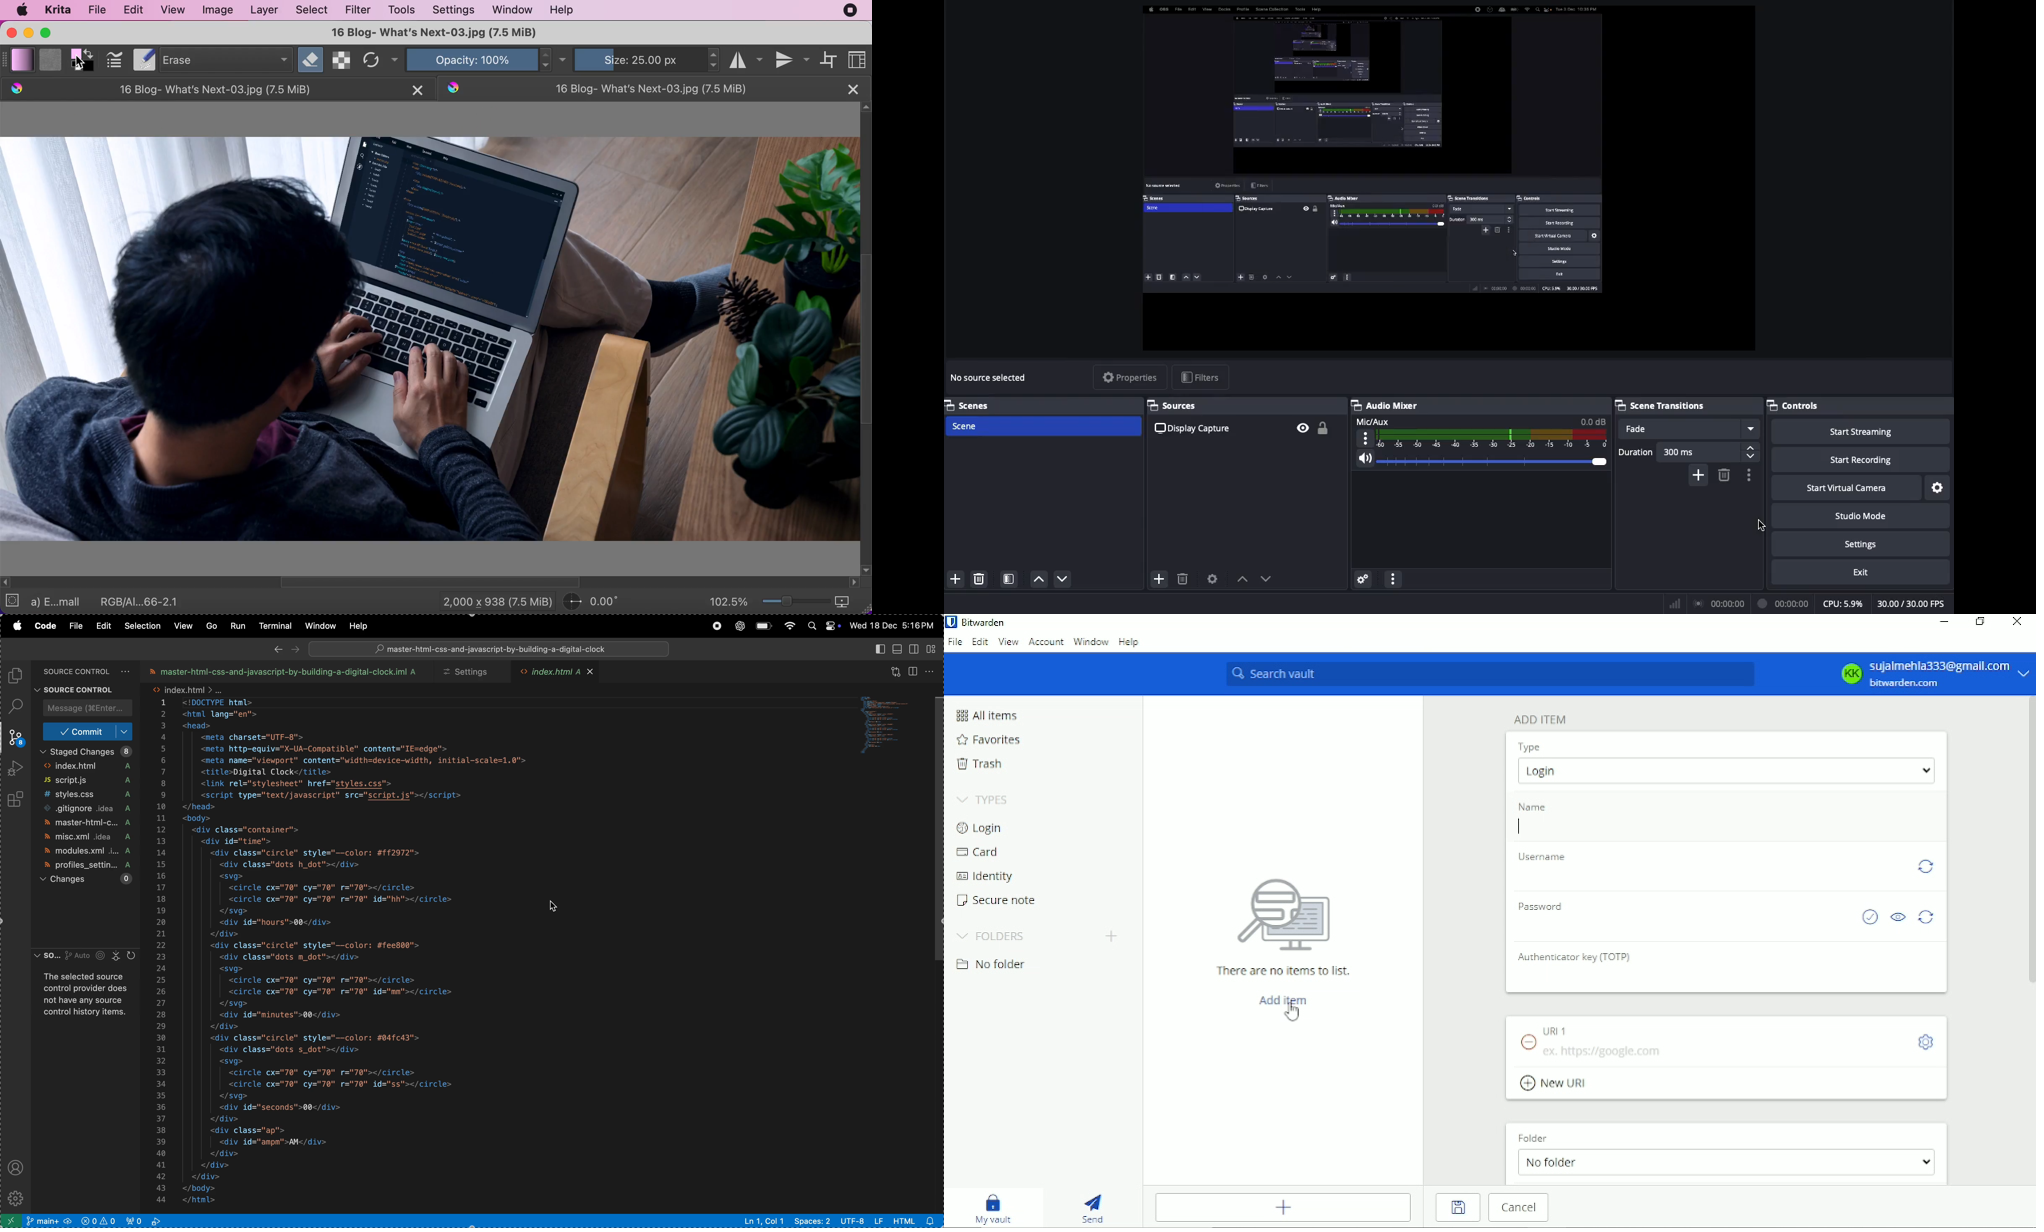  I want to click on <svg>, so click(236, 968).